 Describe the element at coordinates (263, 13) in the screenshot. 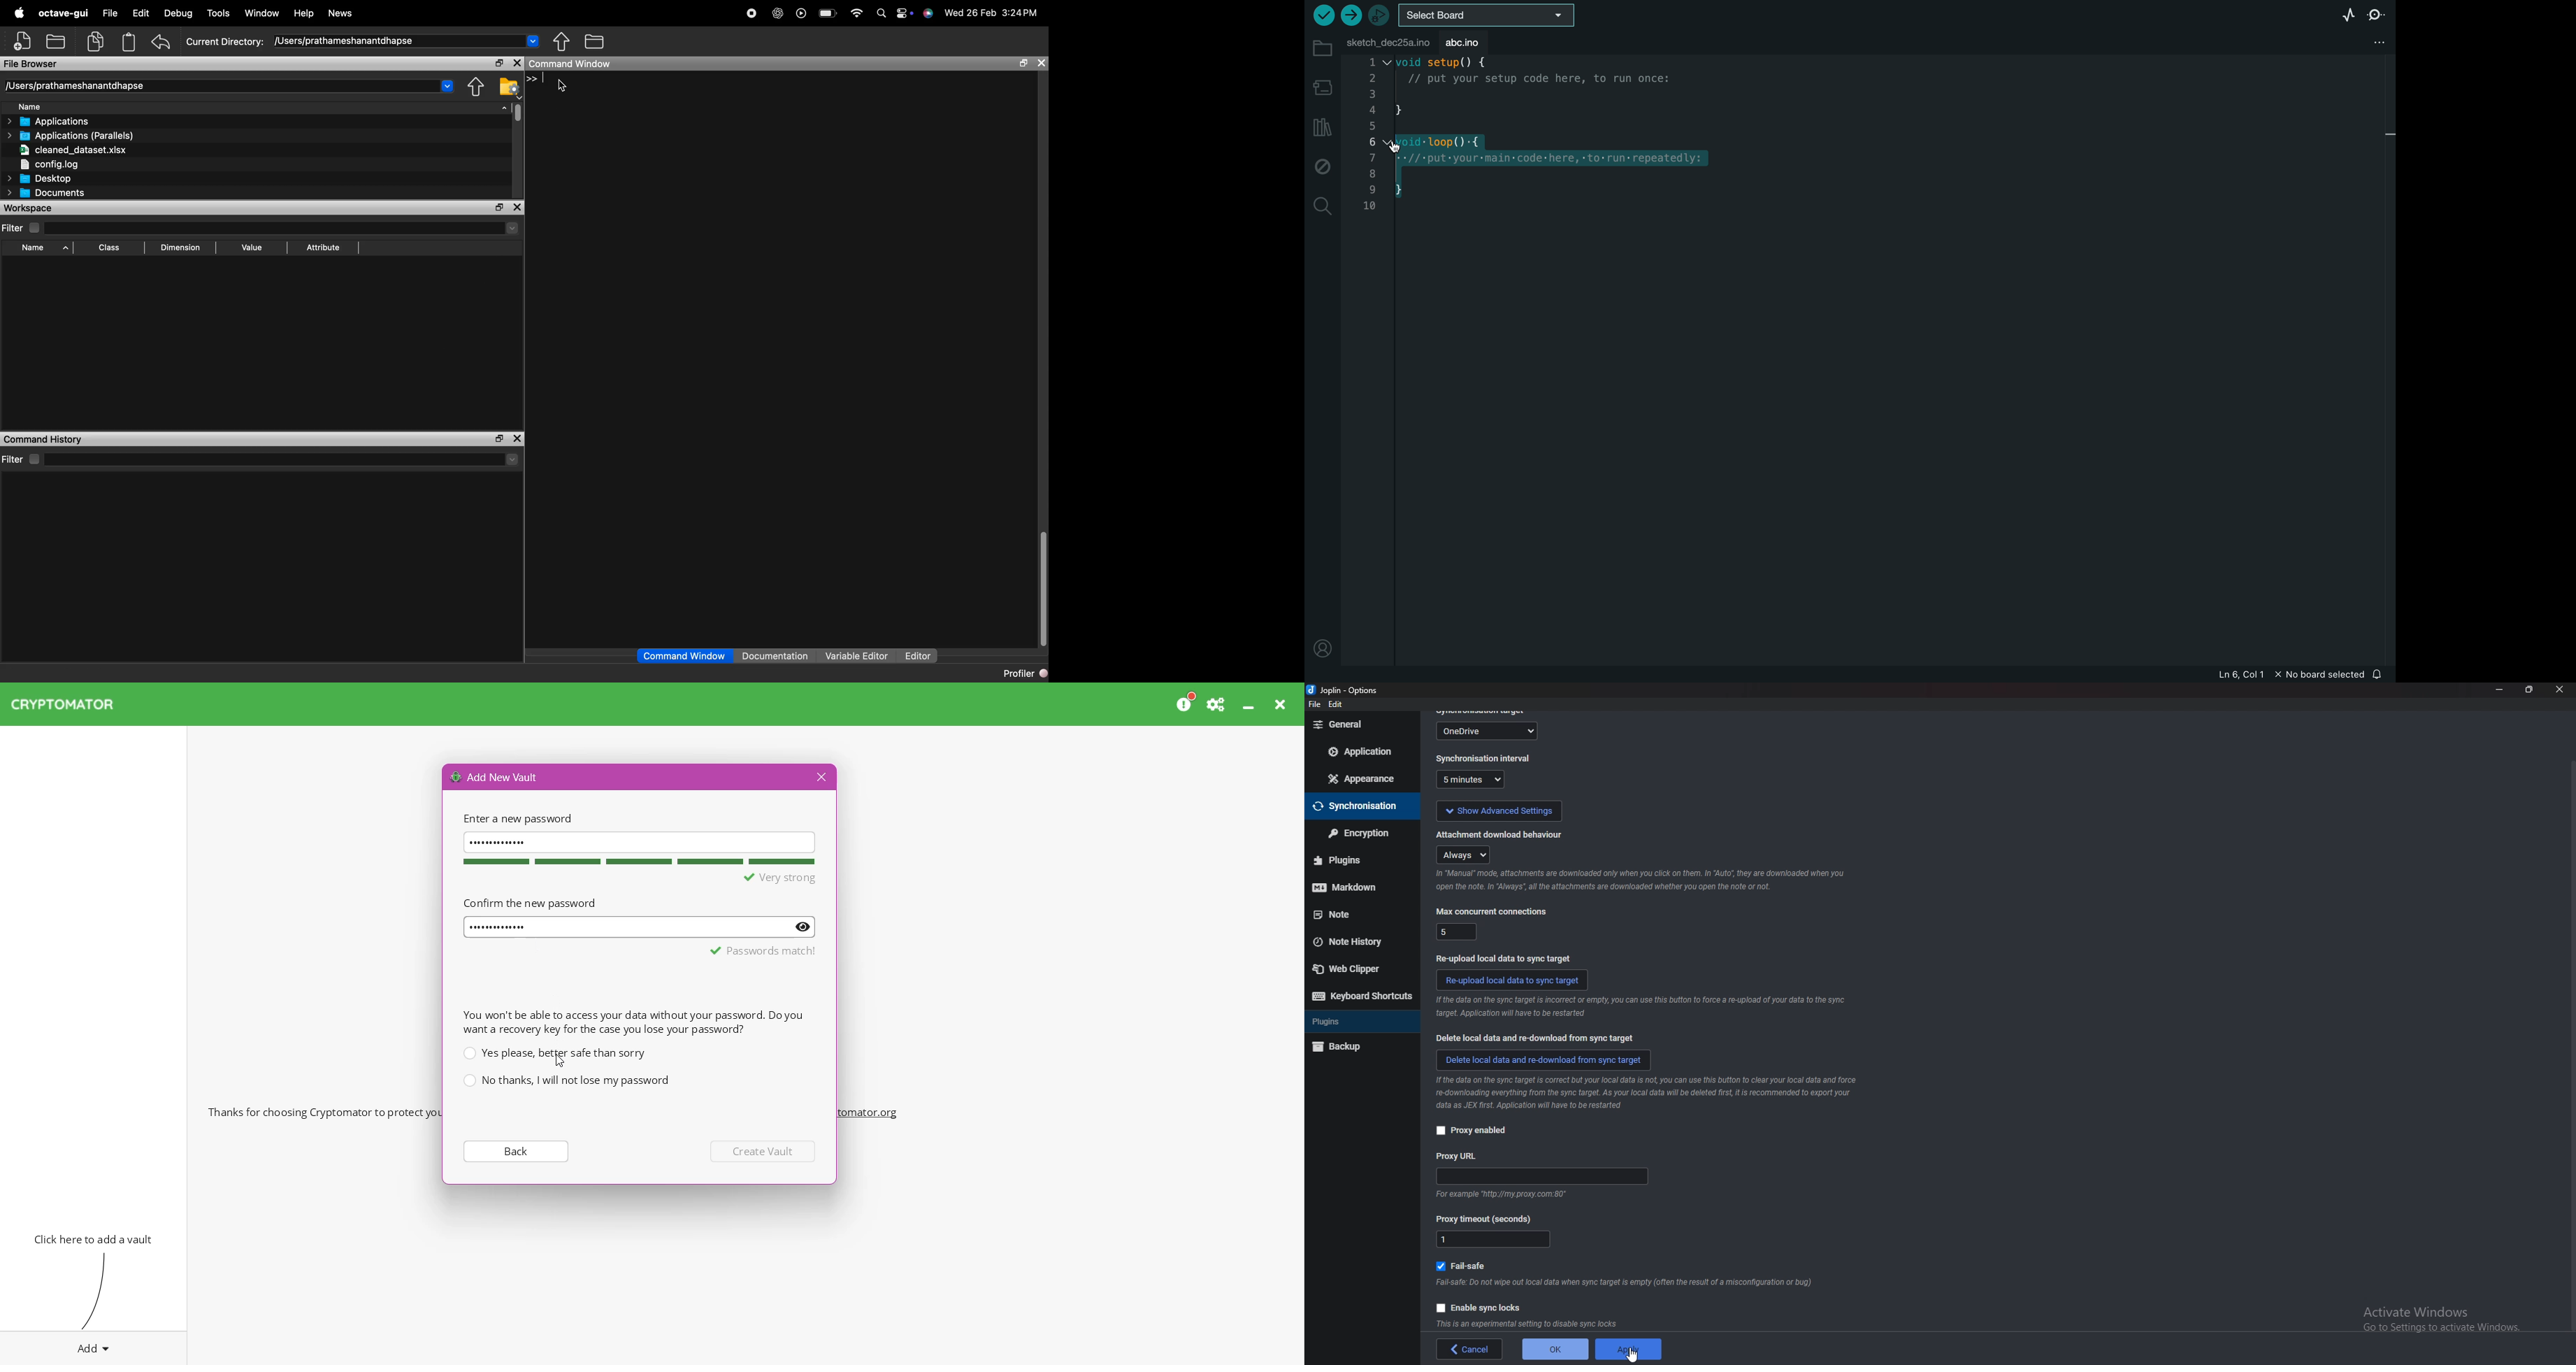

I see `Window` at that location.